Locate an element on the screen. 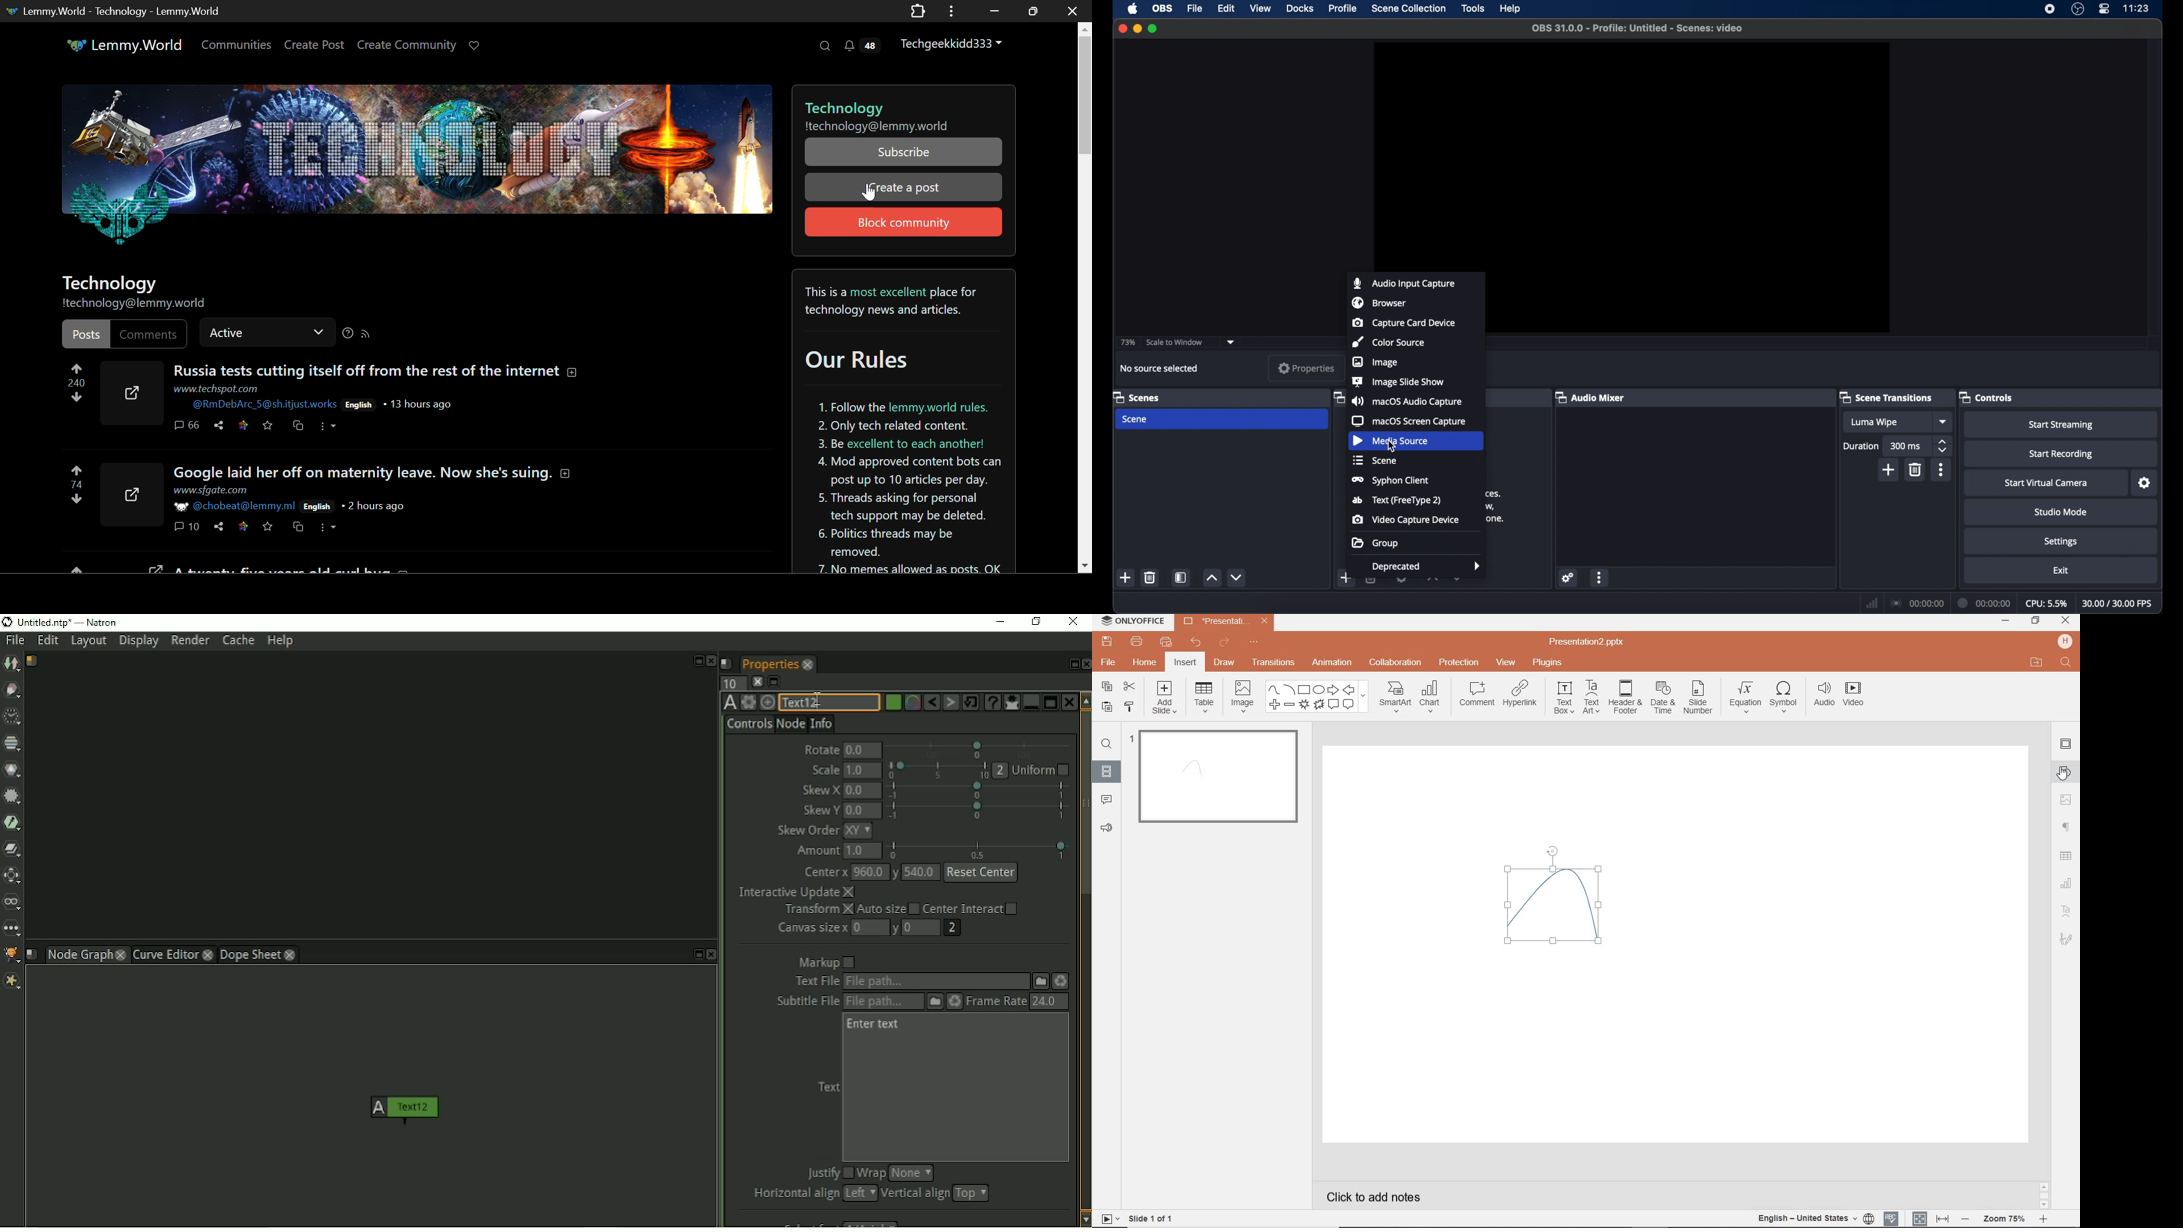 The image size is (2184, 1232). media source is located at coordinates (1389, 441).